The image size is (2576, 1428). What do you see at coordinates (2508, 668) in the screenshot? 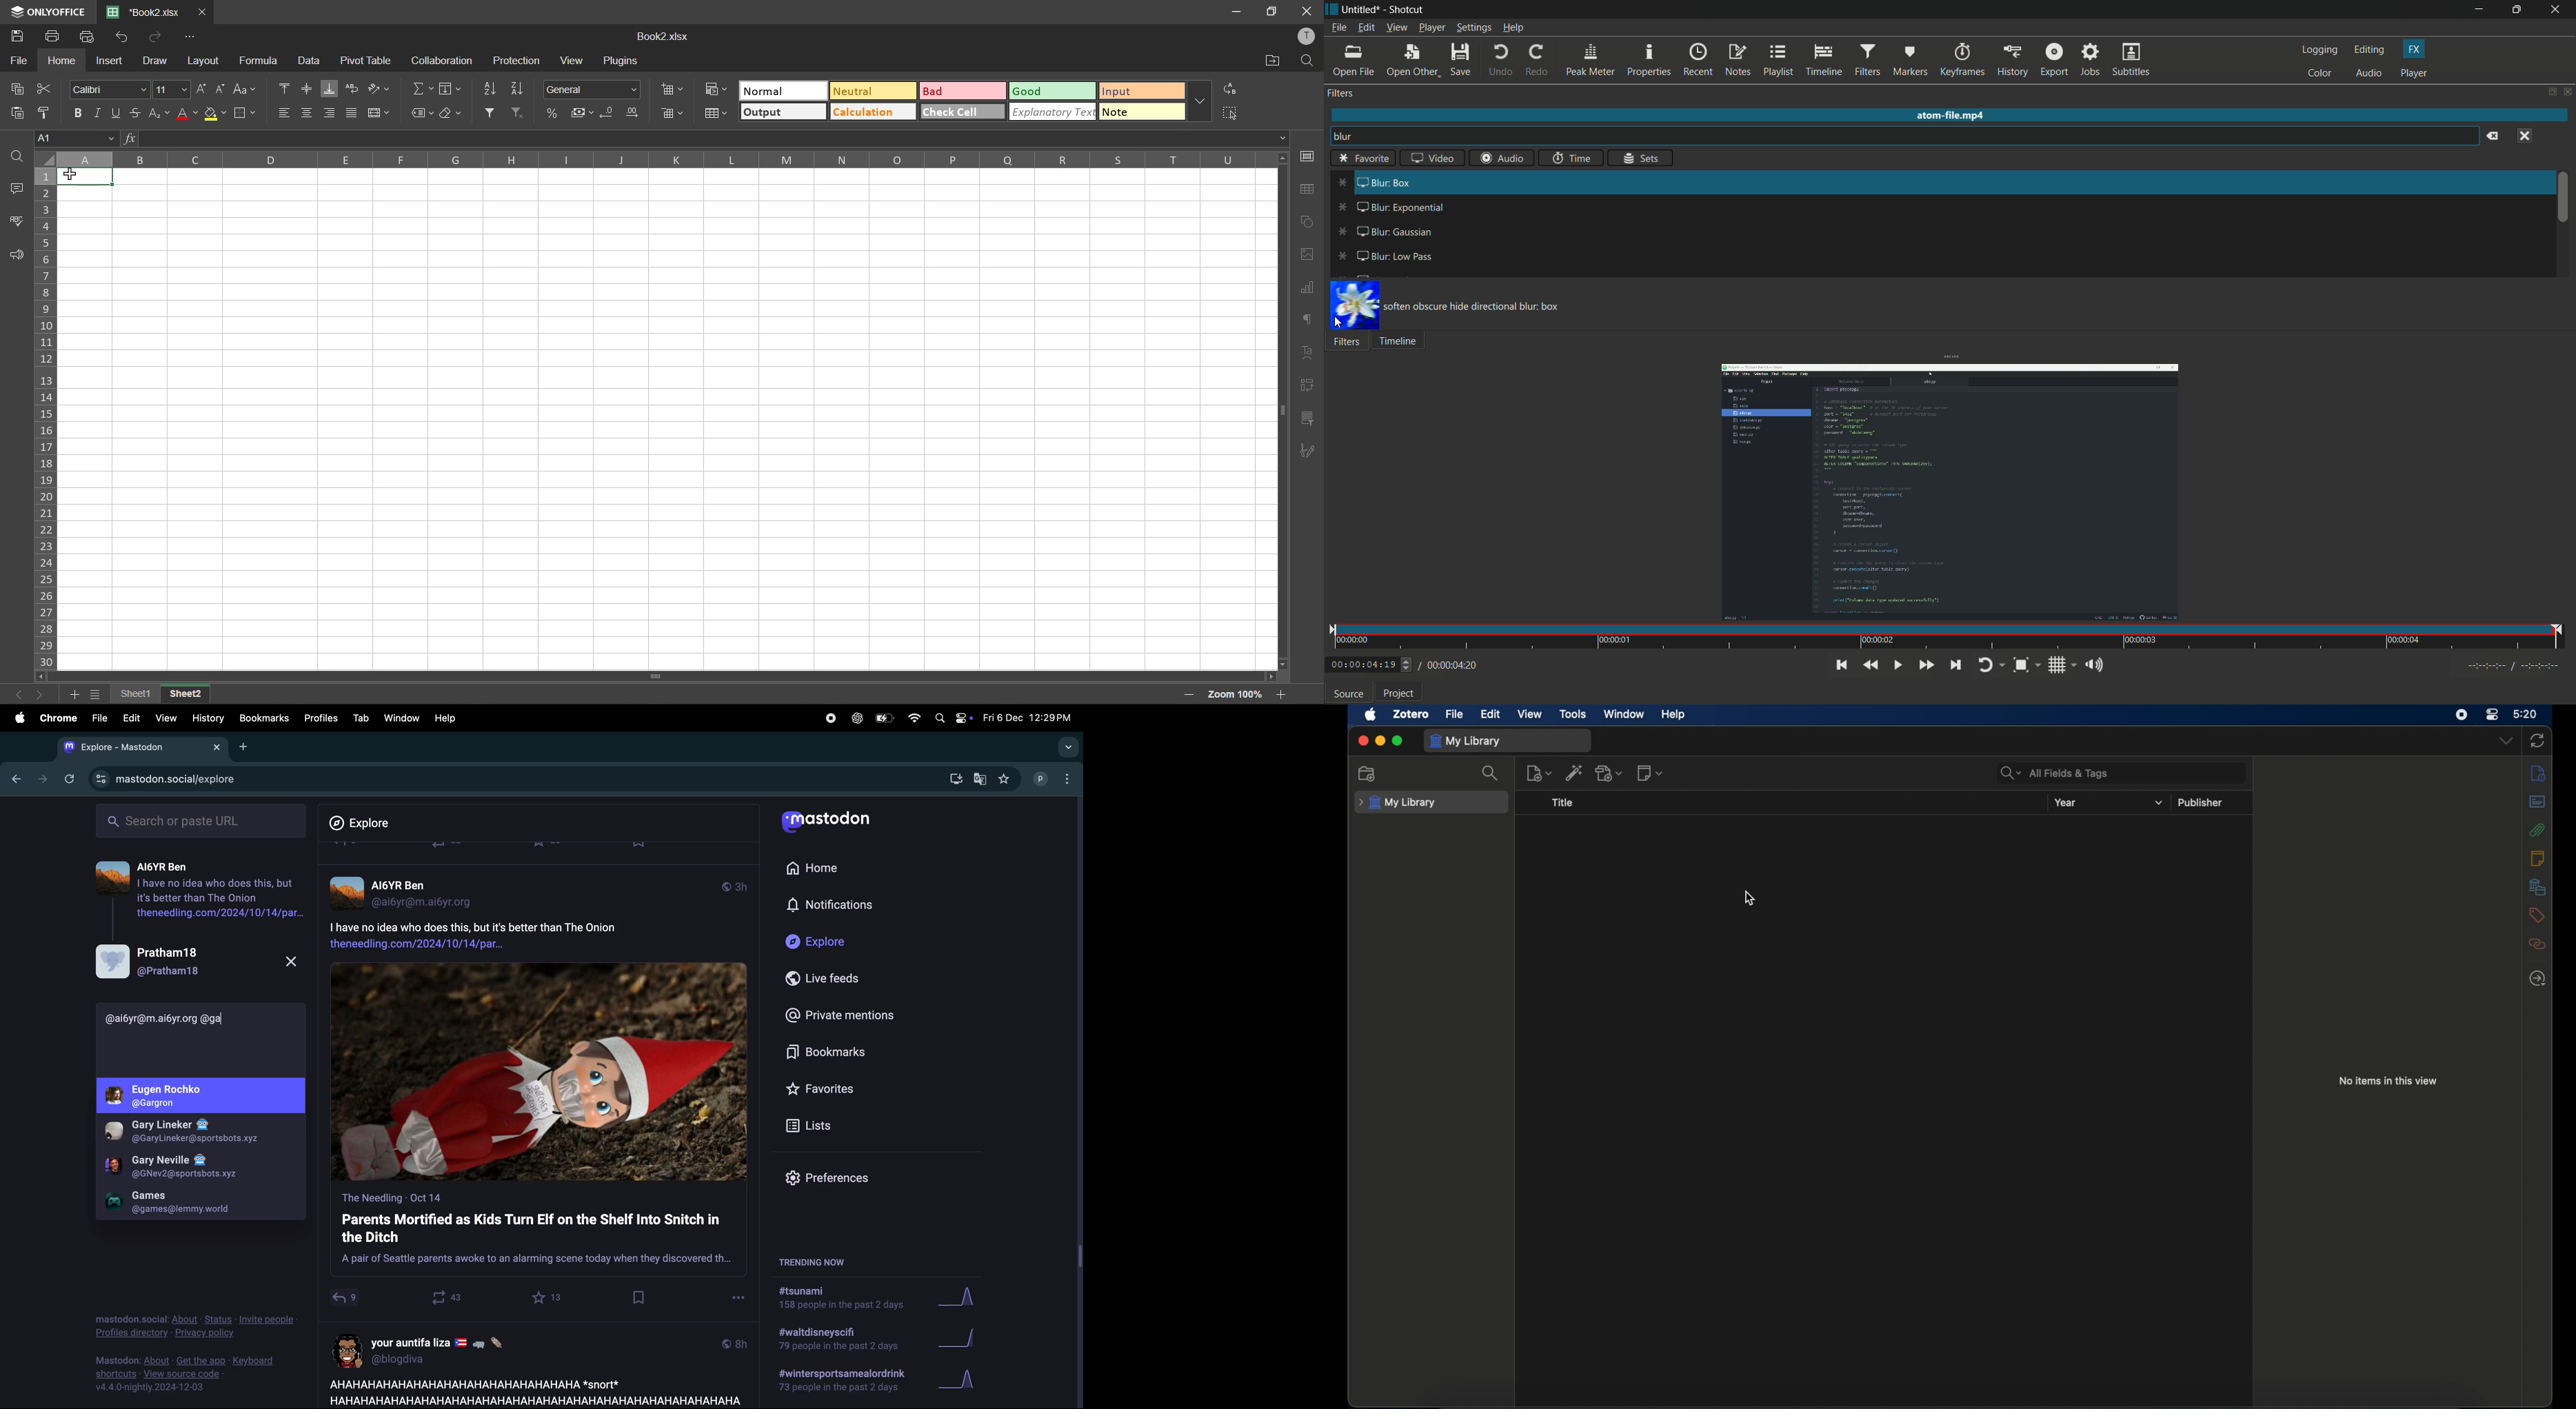
I see `Timecodes` at bounding box center [2508, 668].